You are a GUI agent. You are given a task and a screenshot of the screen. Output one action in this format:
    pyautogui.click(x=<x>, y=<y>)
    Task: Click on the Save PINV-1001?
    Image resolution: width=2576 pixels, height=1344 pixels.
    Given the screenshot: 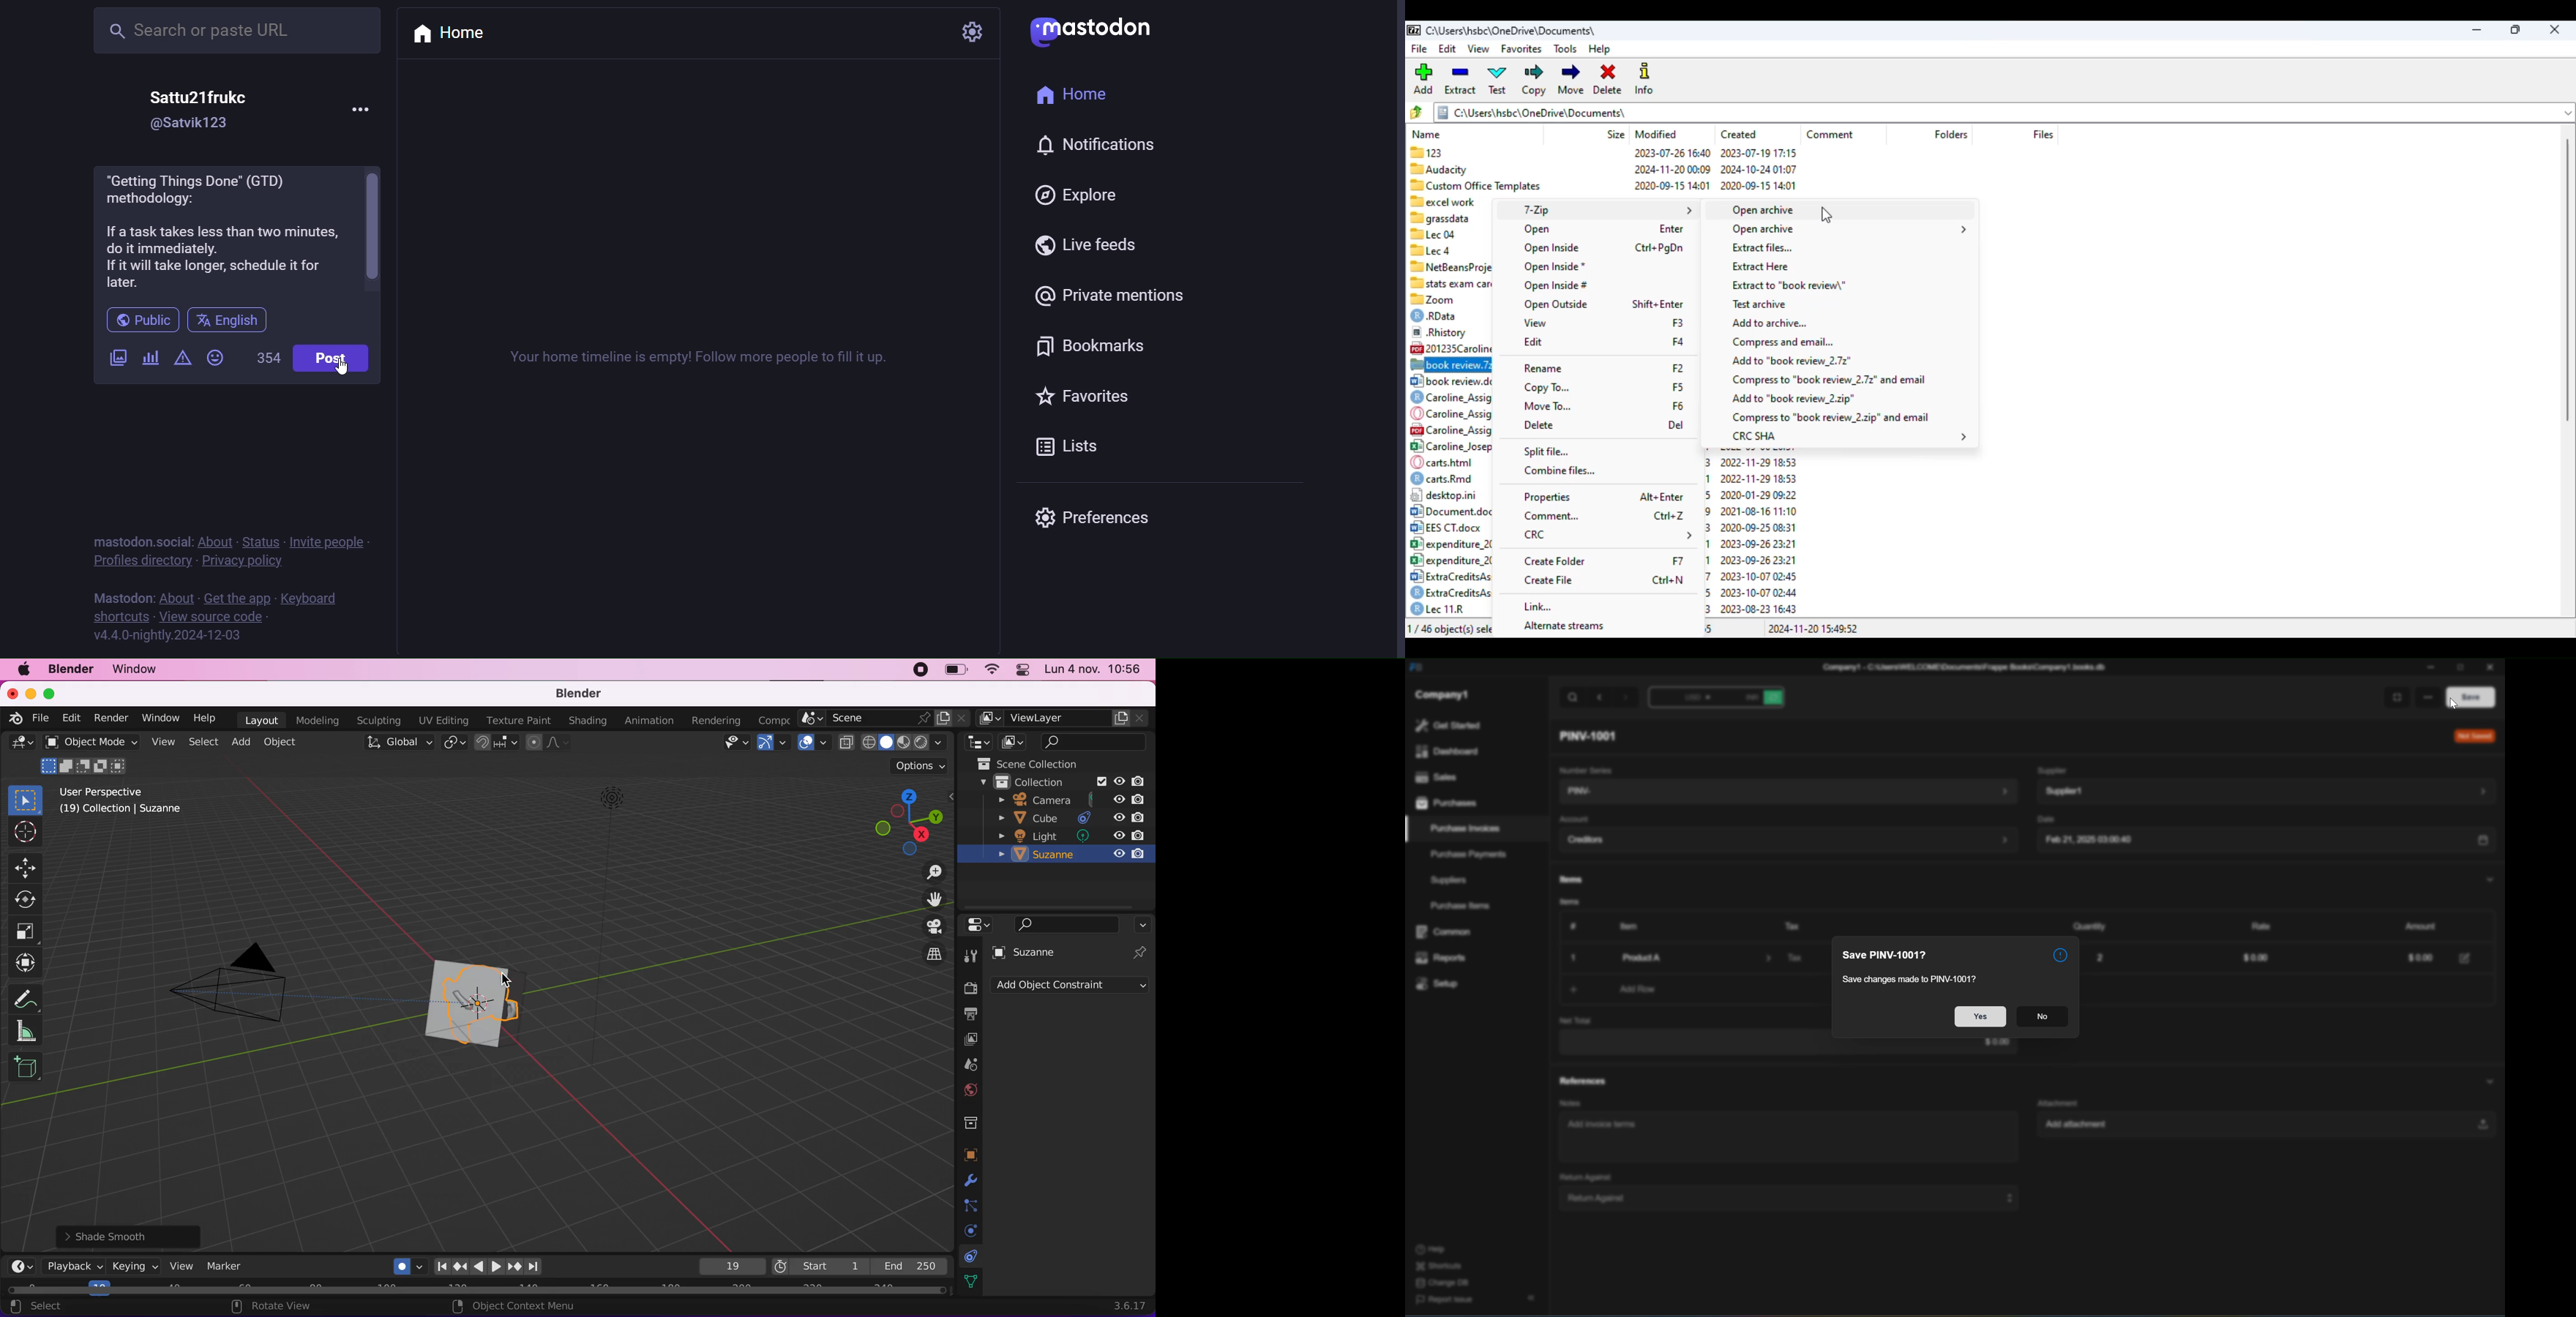 What is the action you would take?
    pyautogui.click(x=1887, y=955)
    